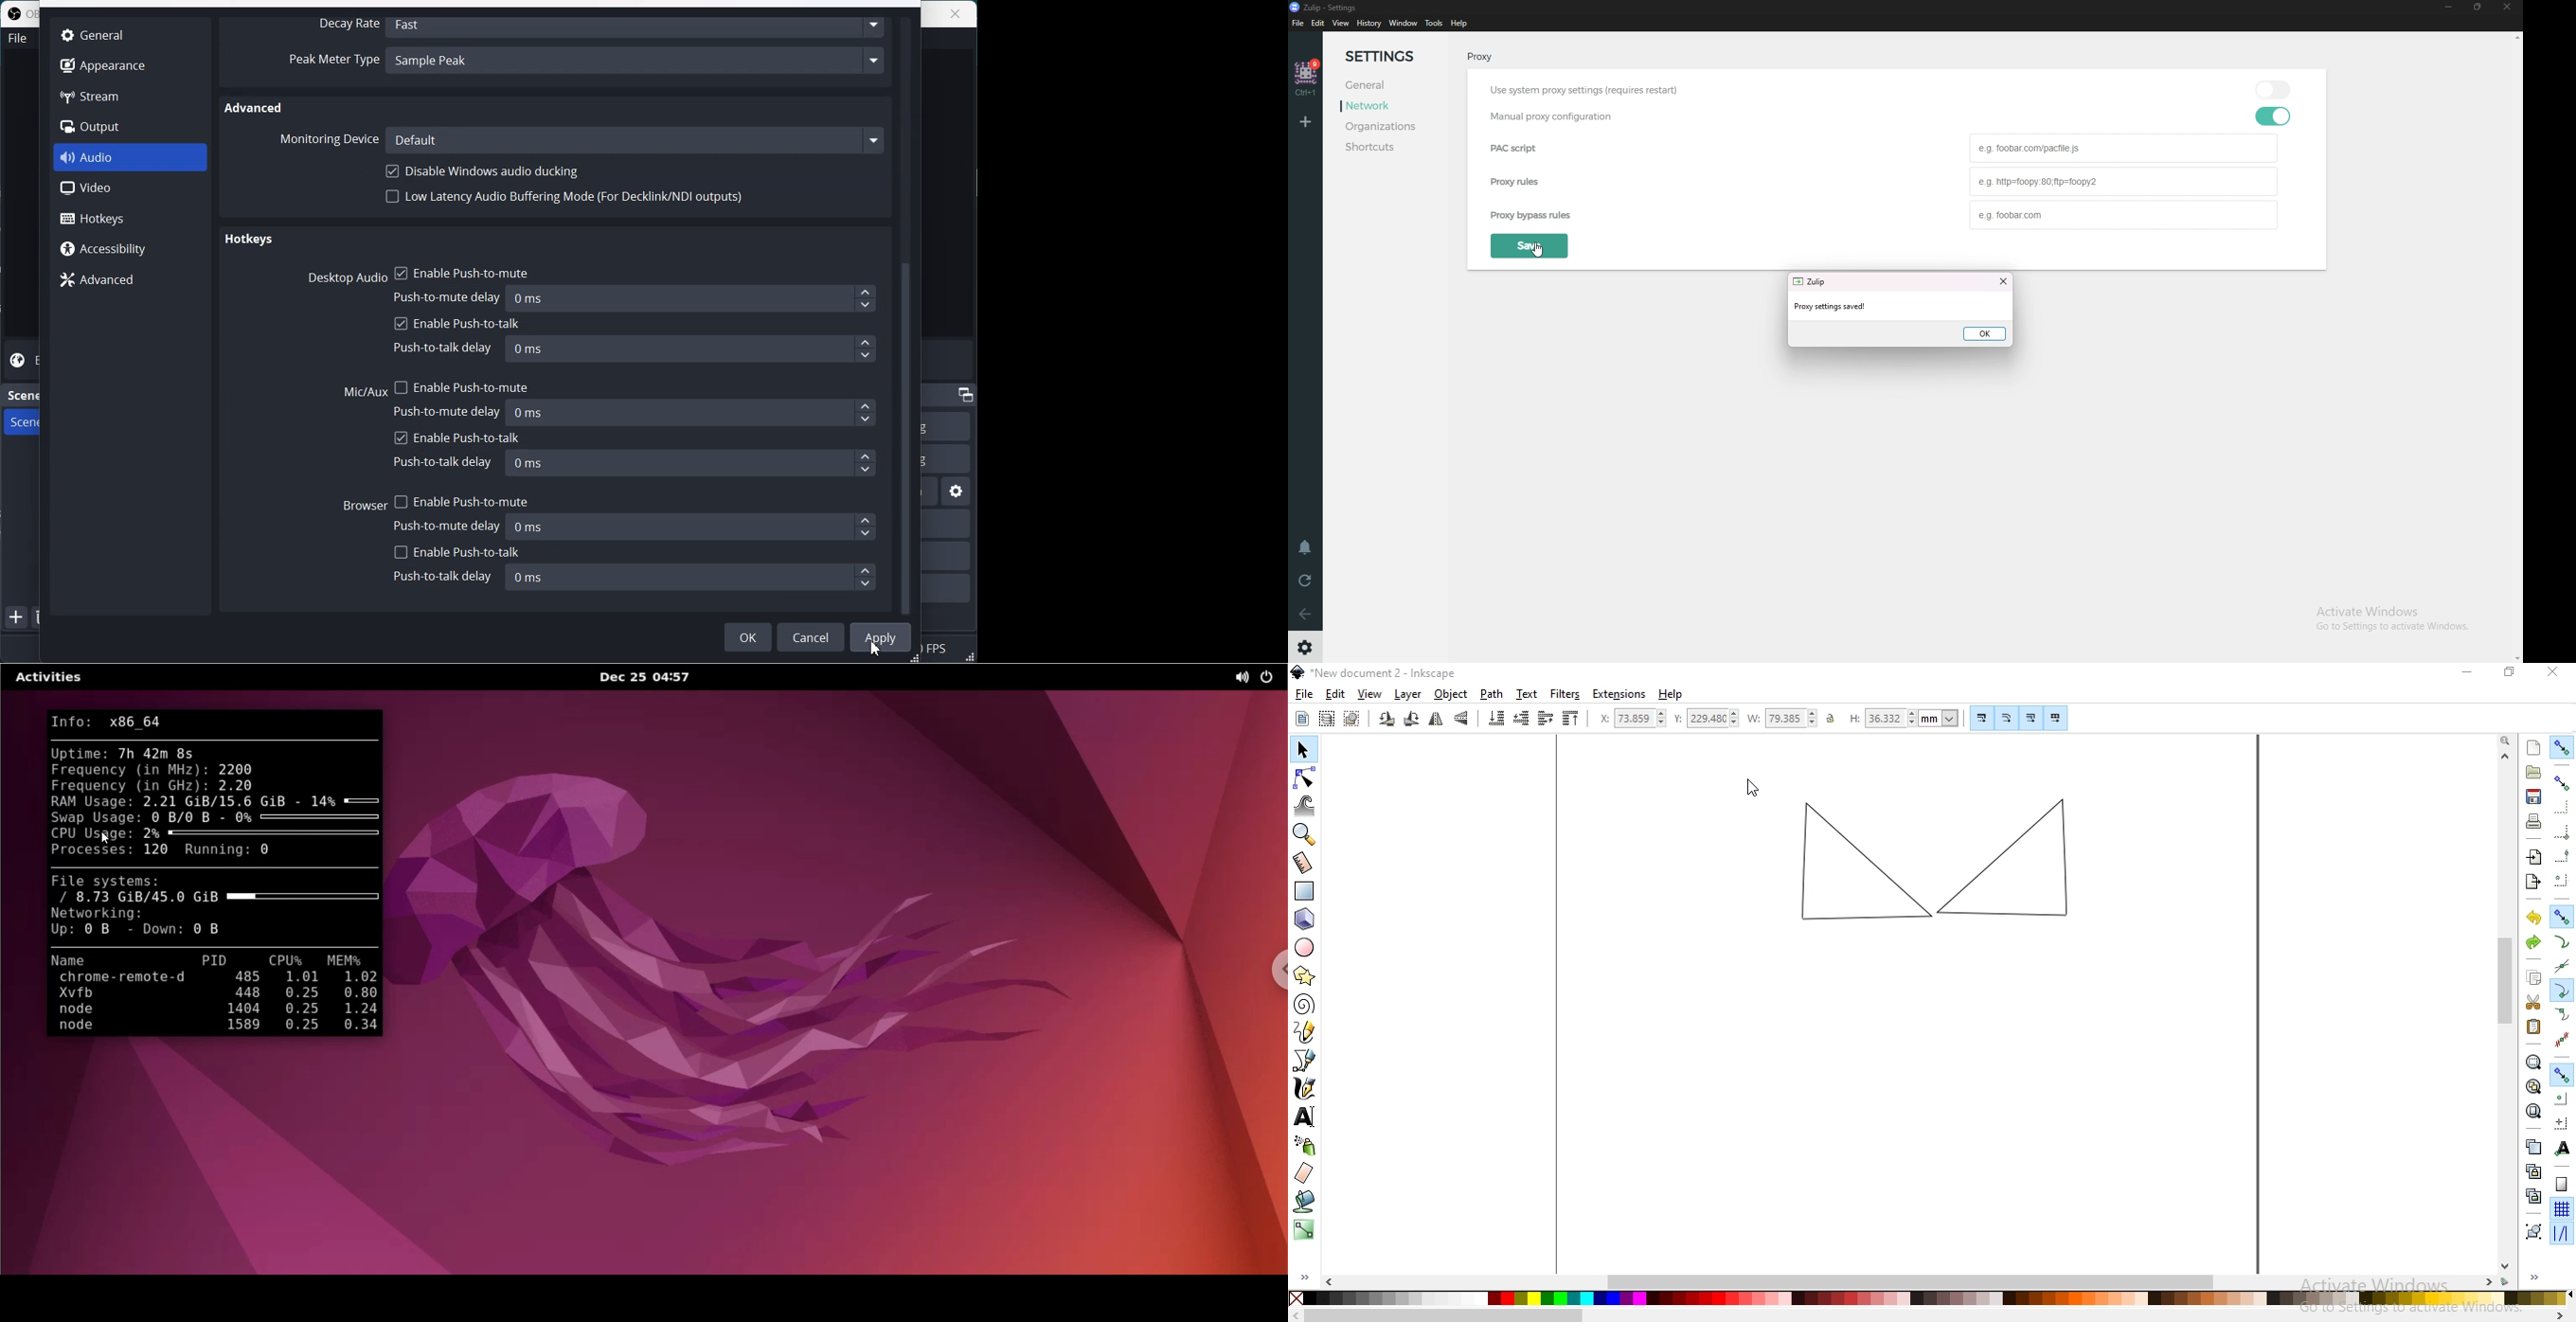 Image resolution: width=2576 pixels, height=1344 pixels. I want to click on minimize, so click(2470, 674).